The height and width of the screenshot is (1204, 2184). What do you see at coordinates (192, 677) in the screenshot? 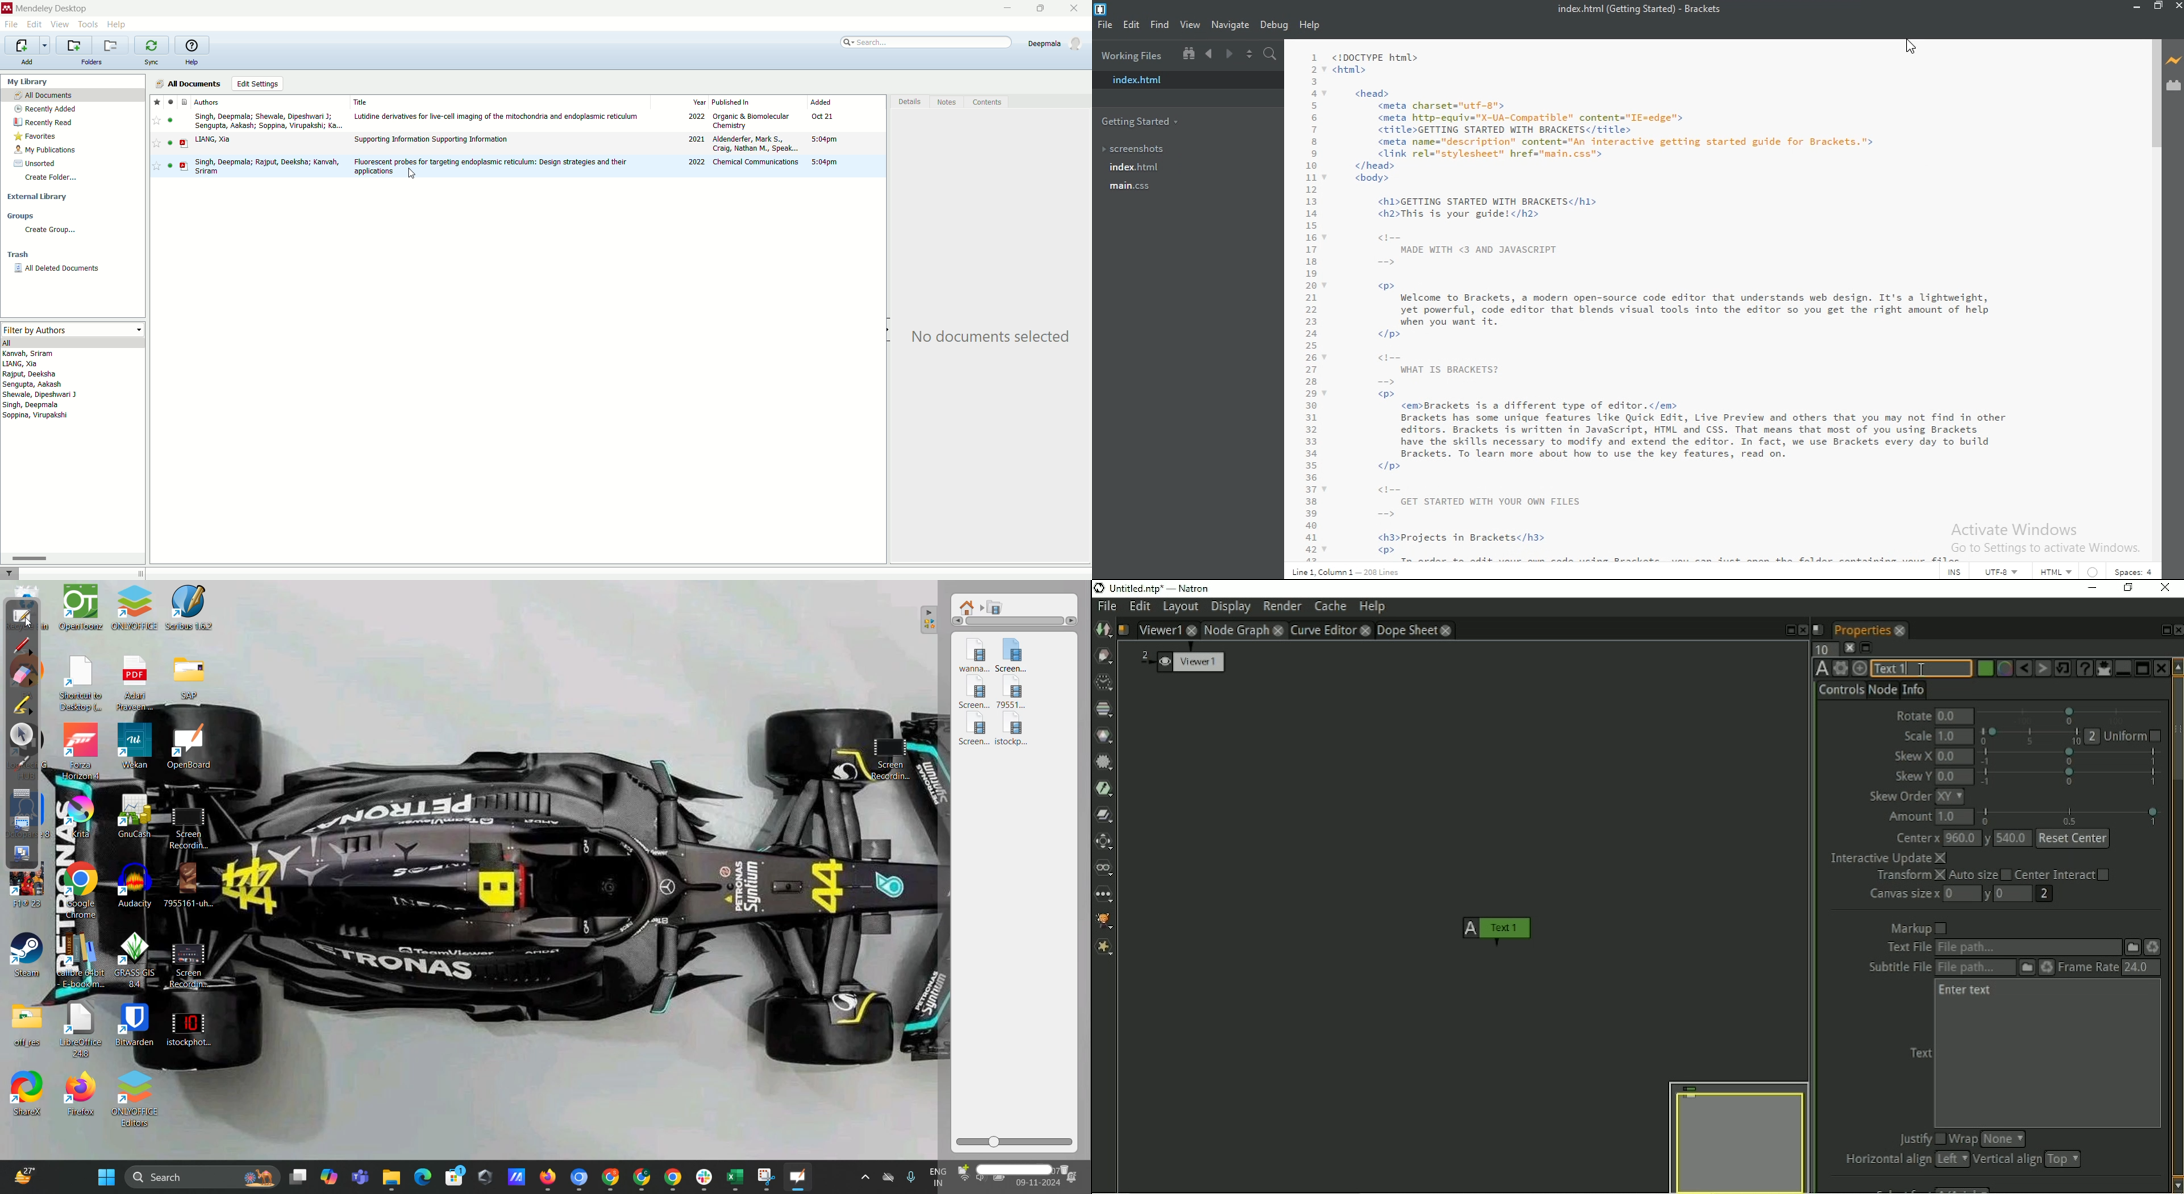
I see `SAP` at bounding box center [192, 677].